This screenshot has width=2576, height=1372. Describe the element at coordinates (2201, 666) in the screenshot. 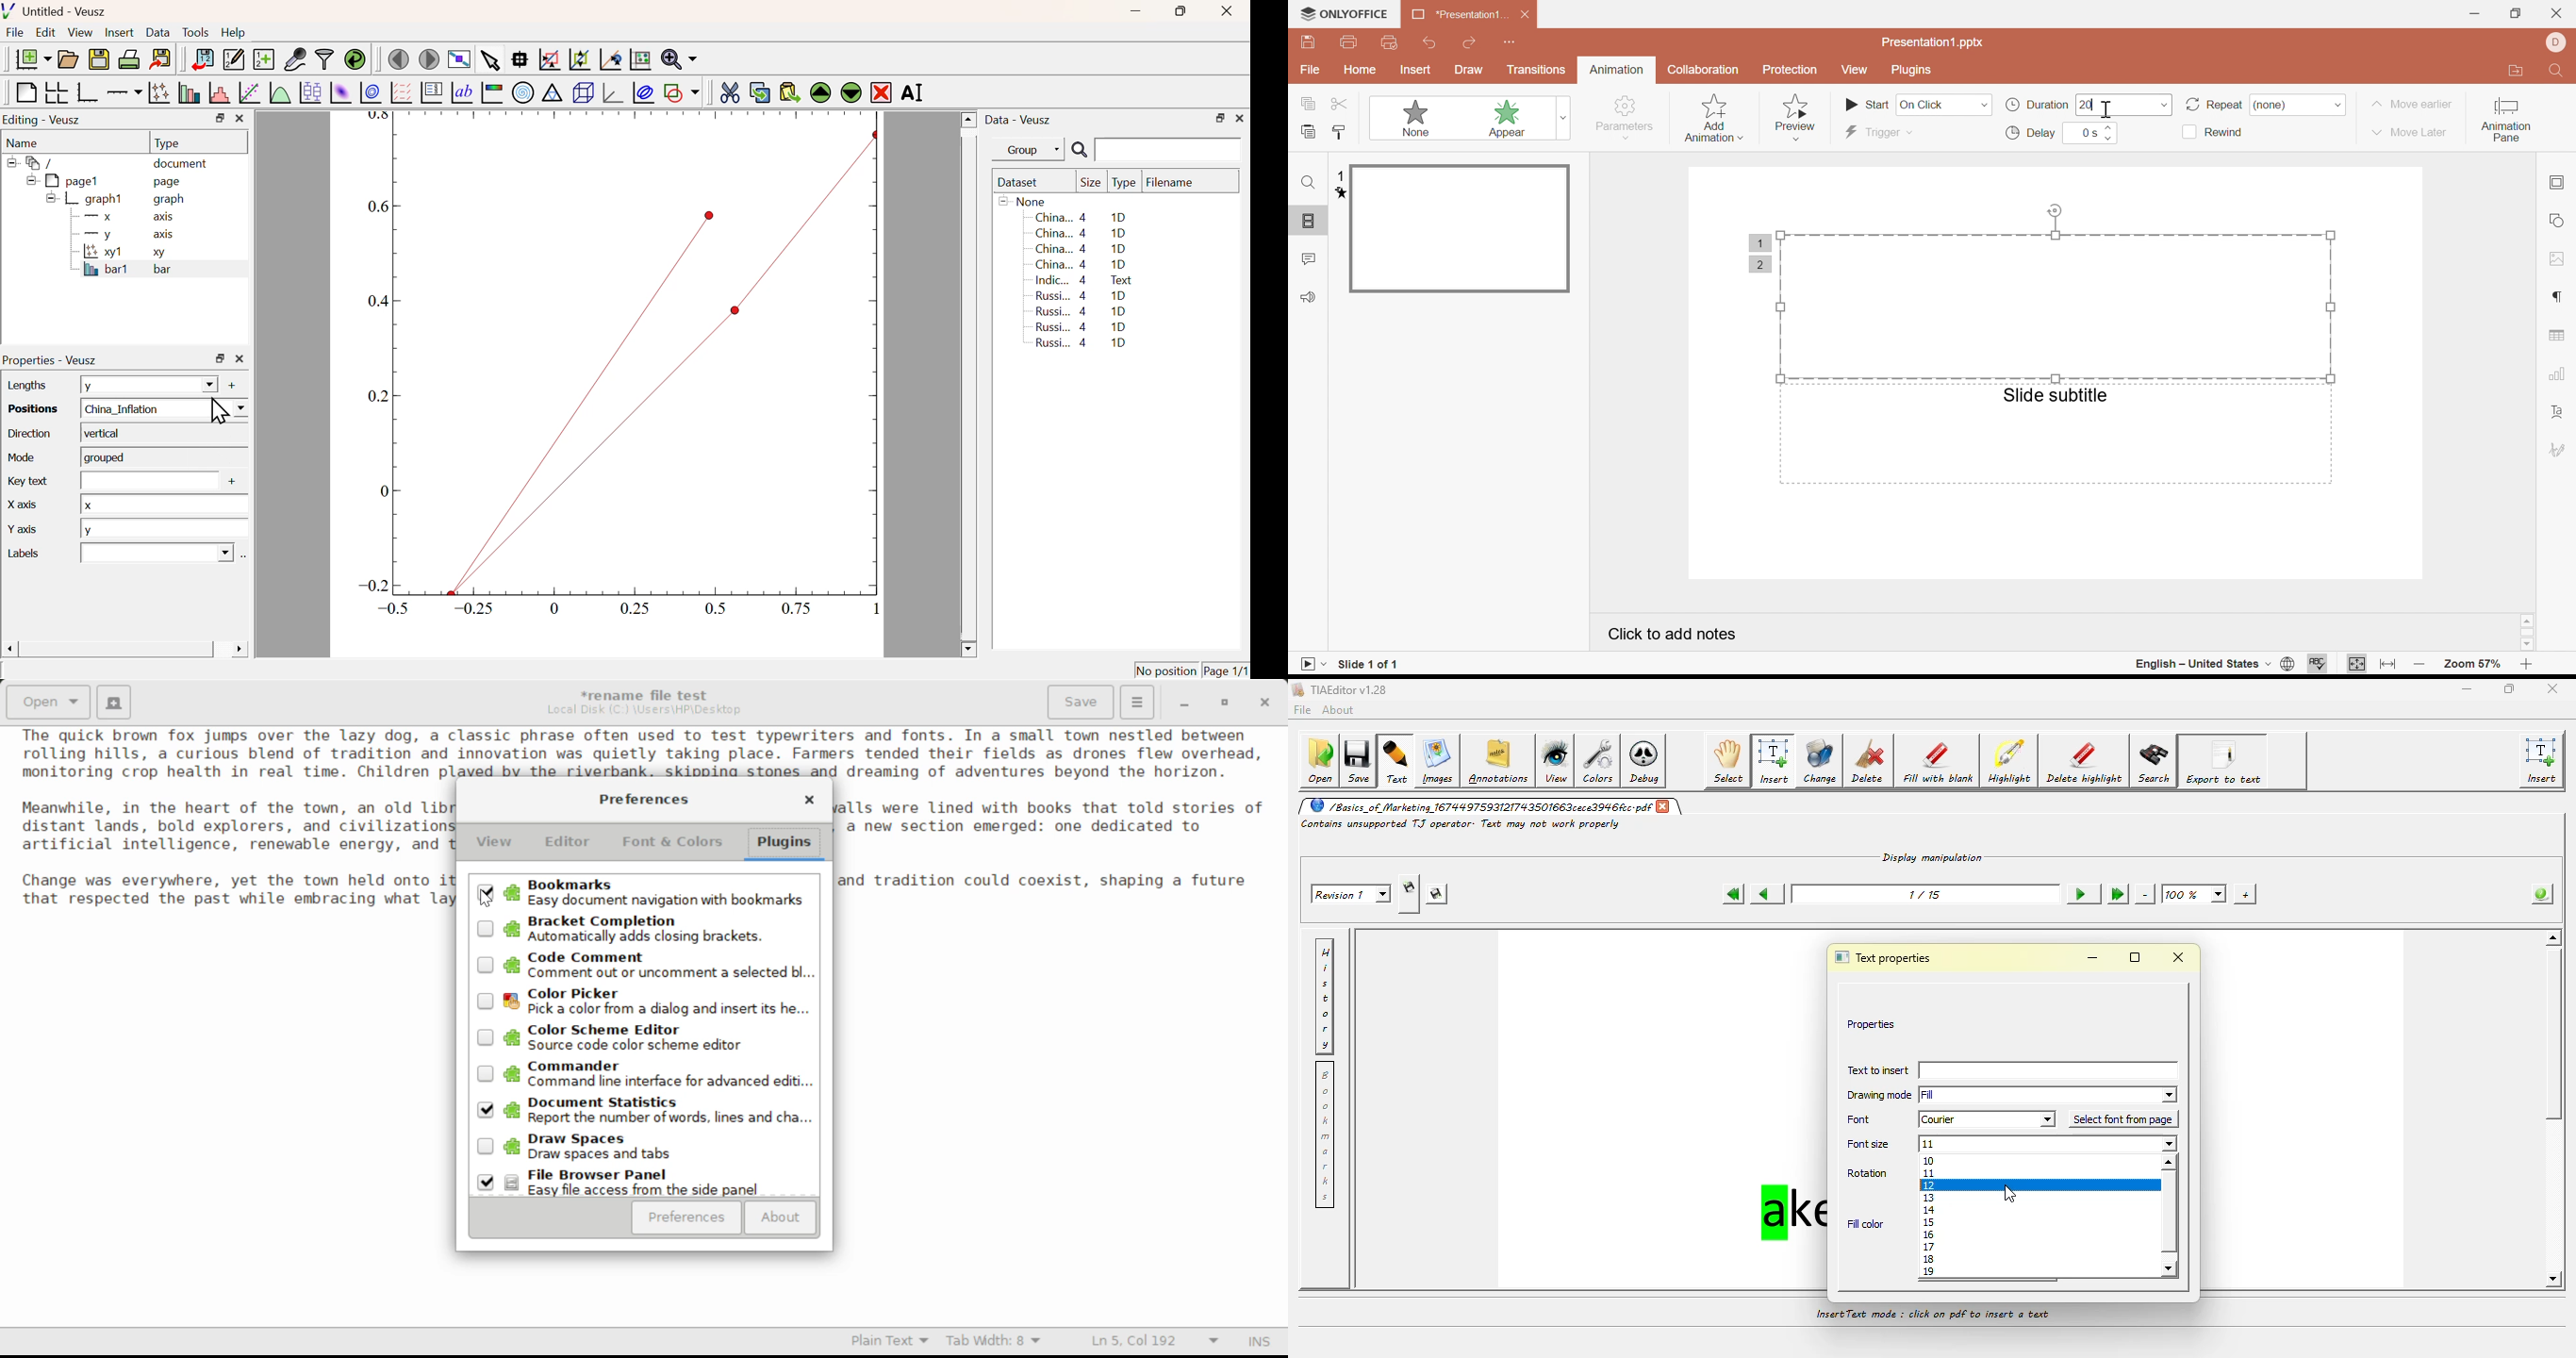

I see `english - united states` at that location.